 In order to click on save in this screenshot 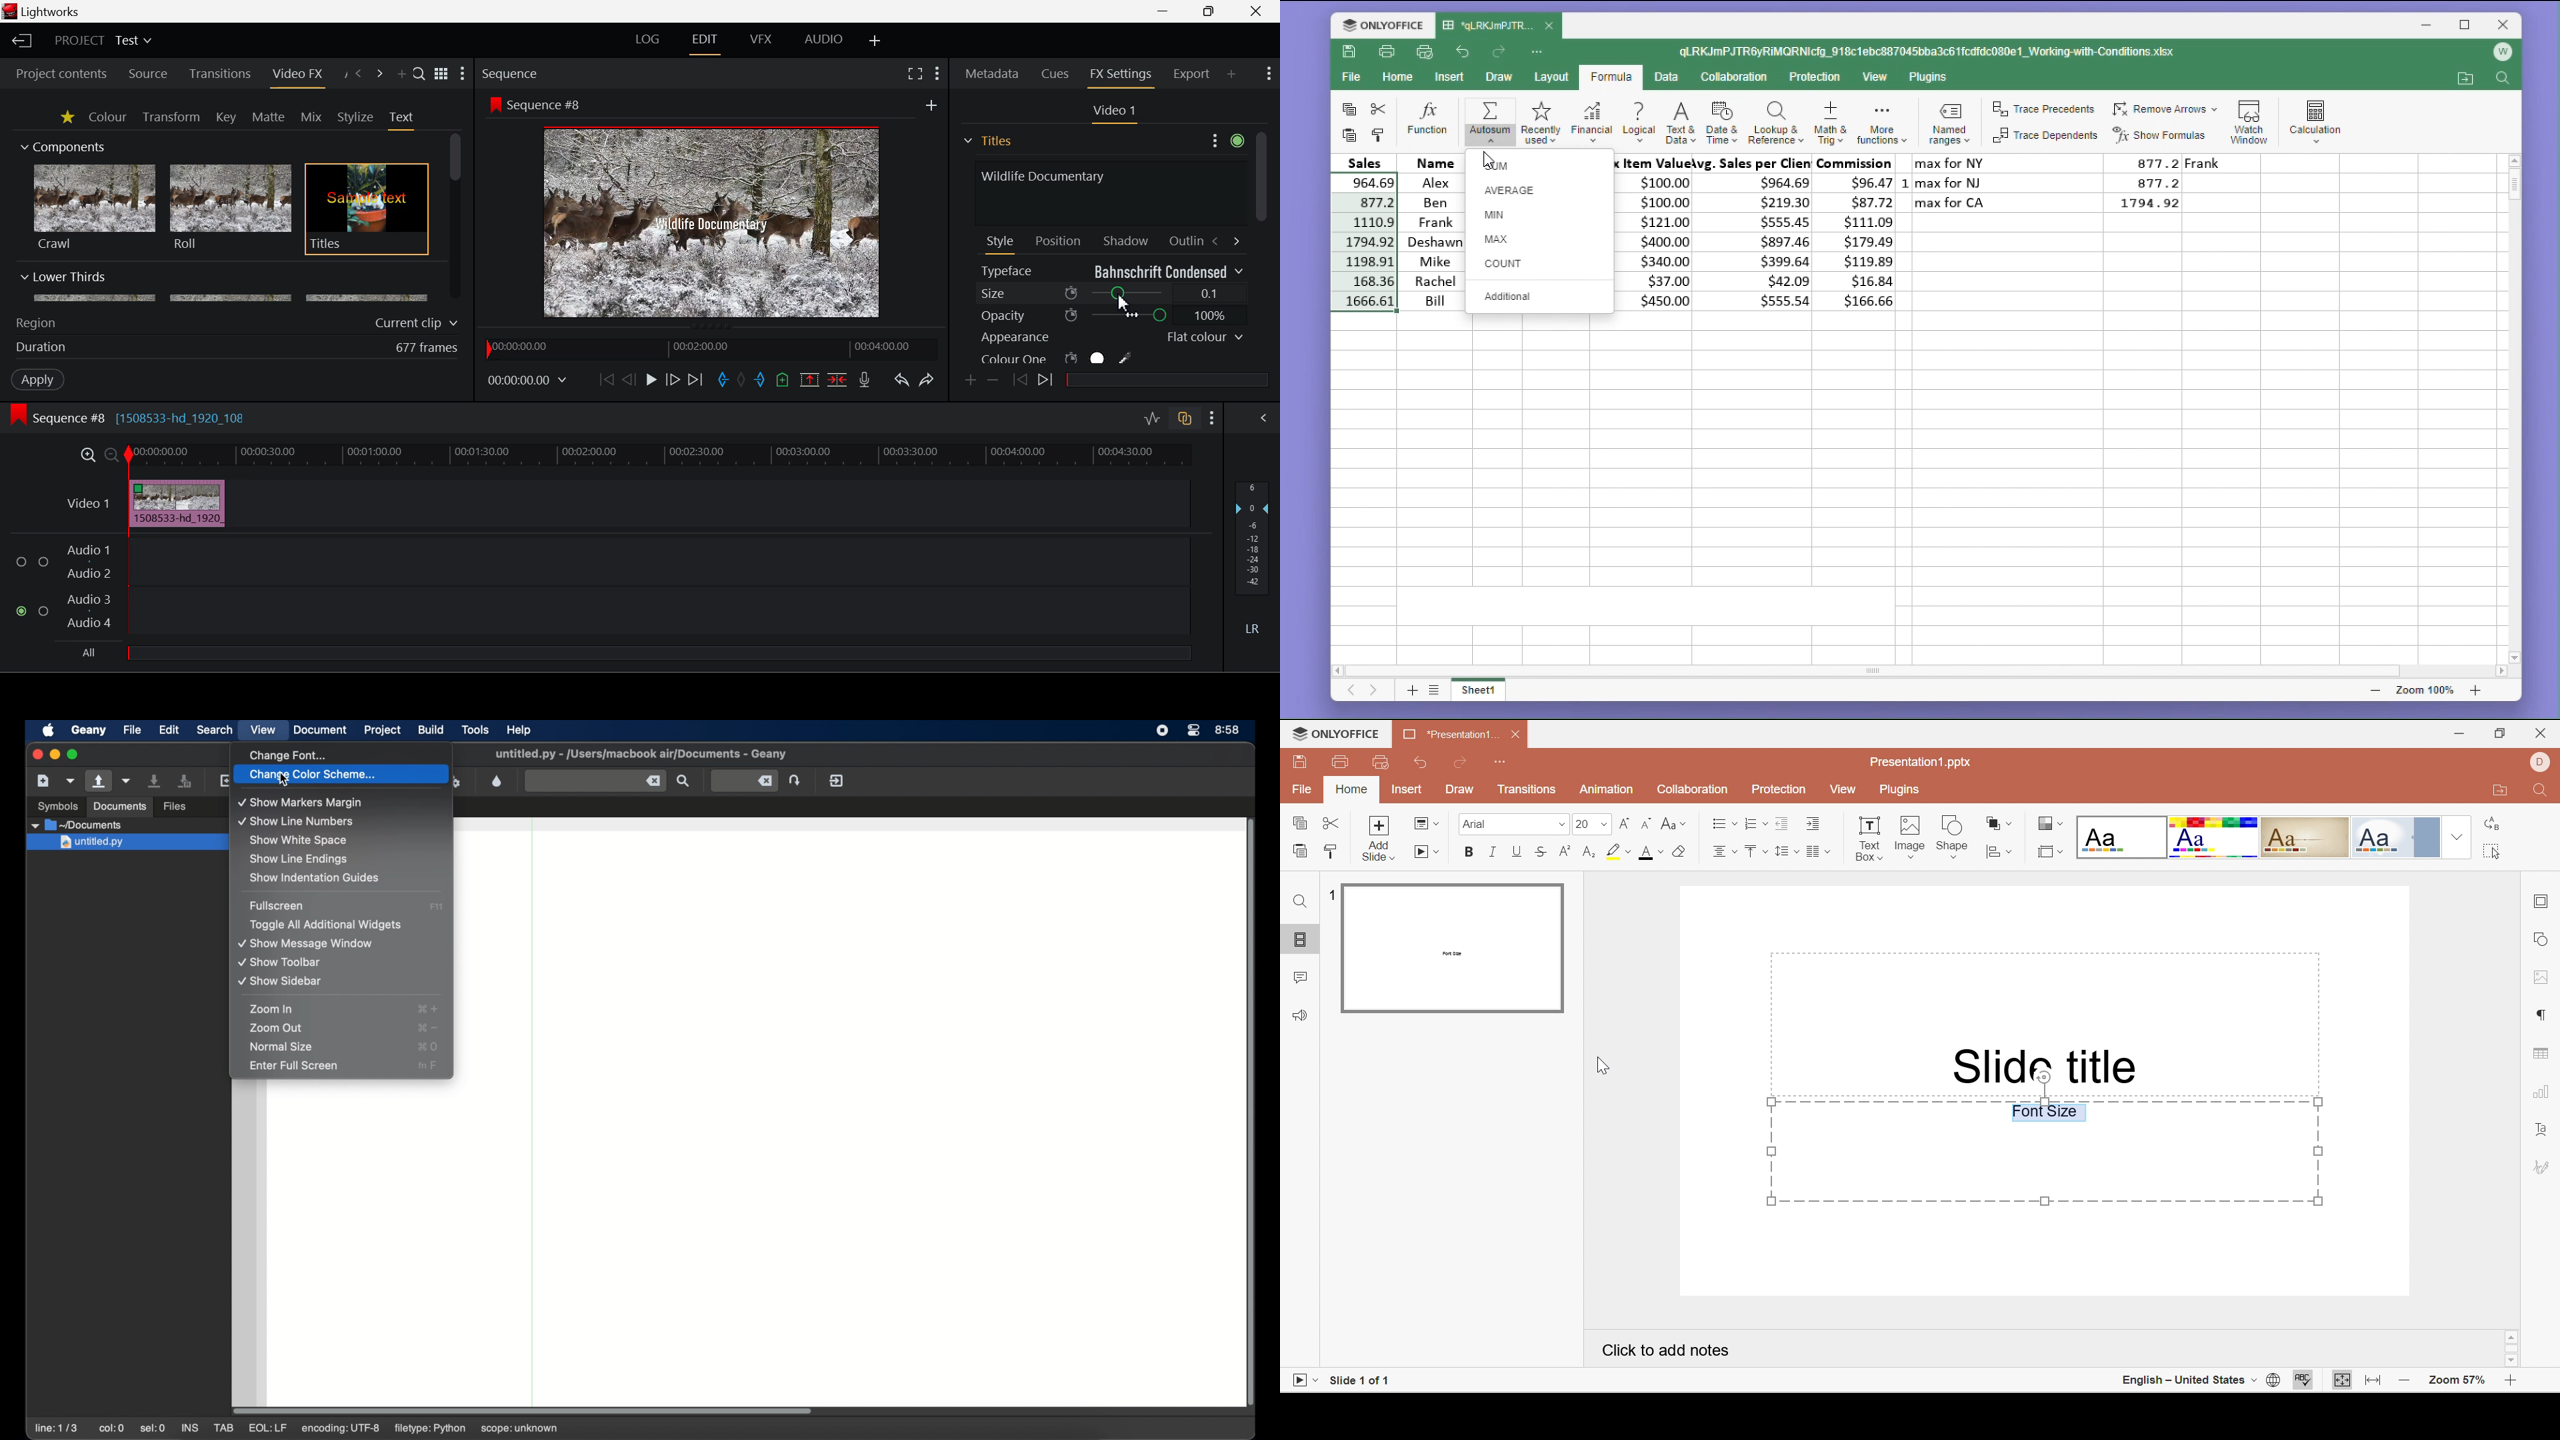, I will do `click(1350, 55)`.